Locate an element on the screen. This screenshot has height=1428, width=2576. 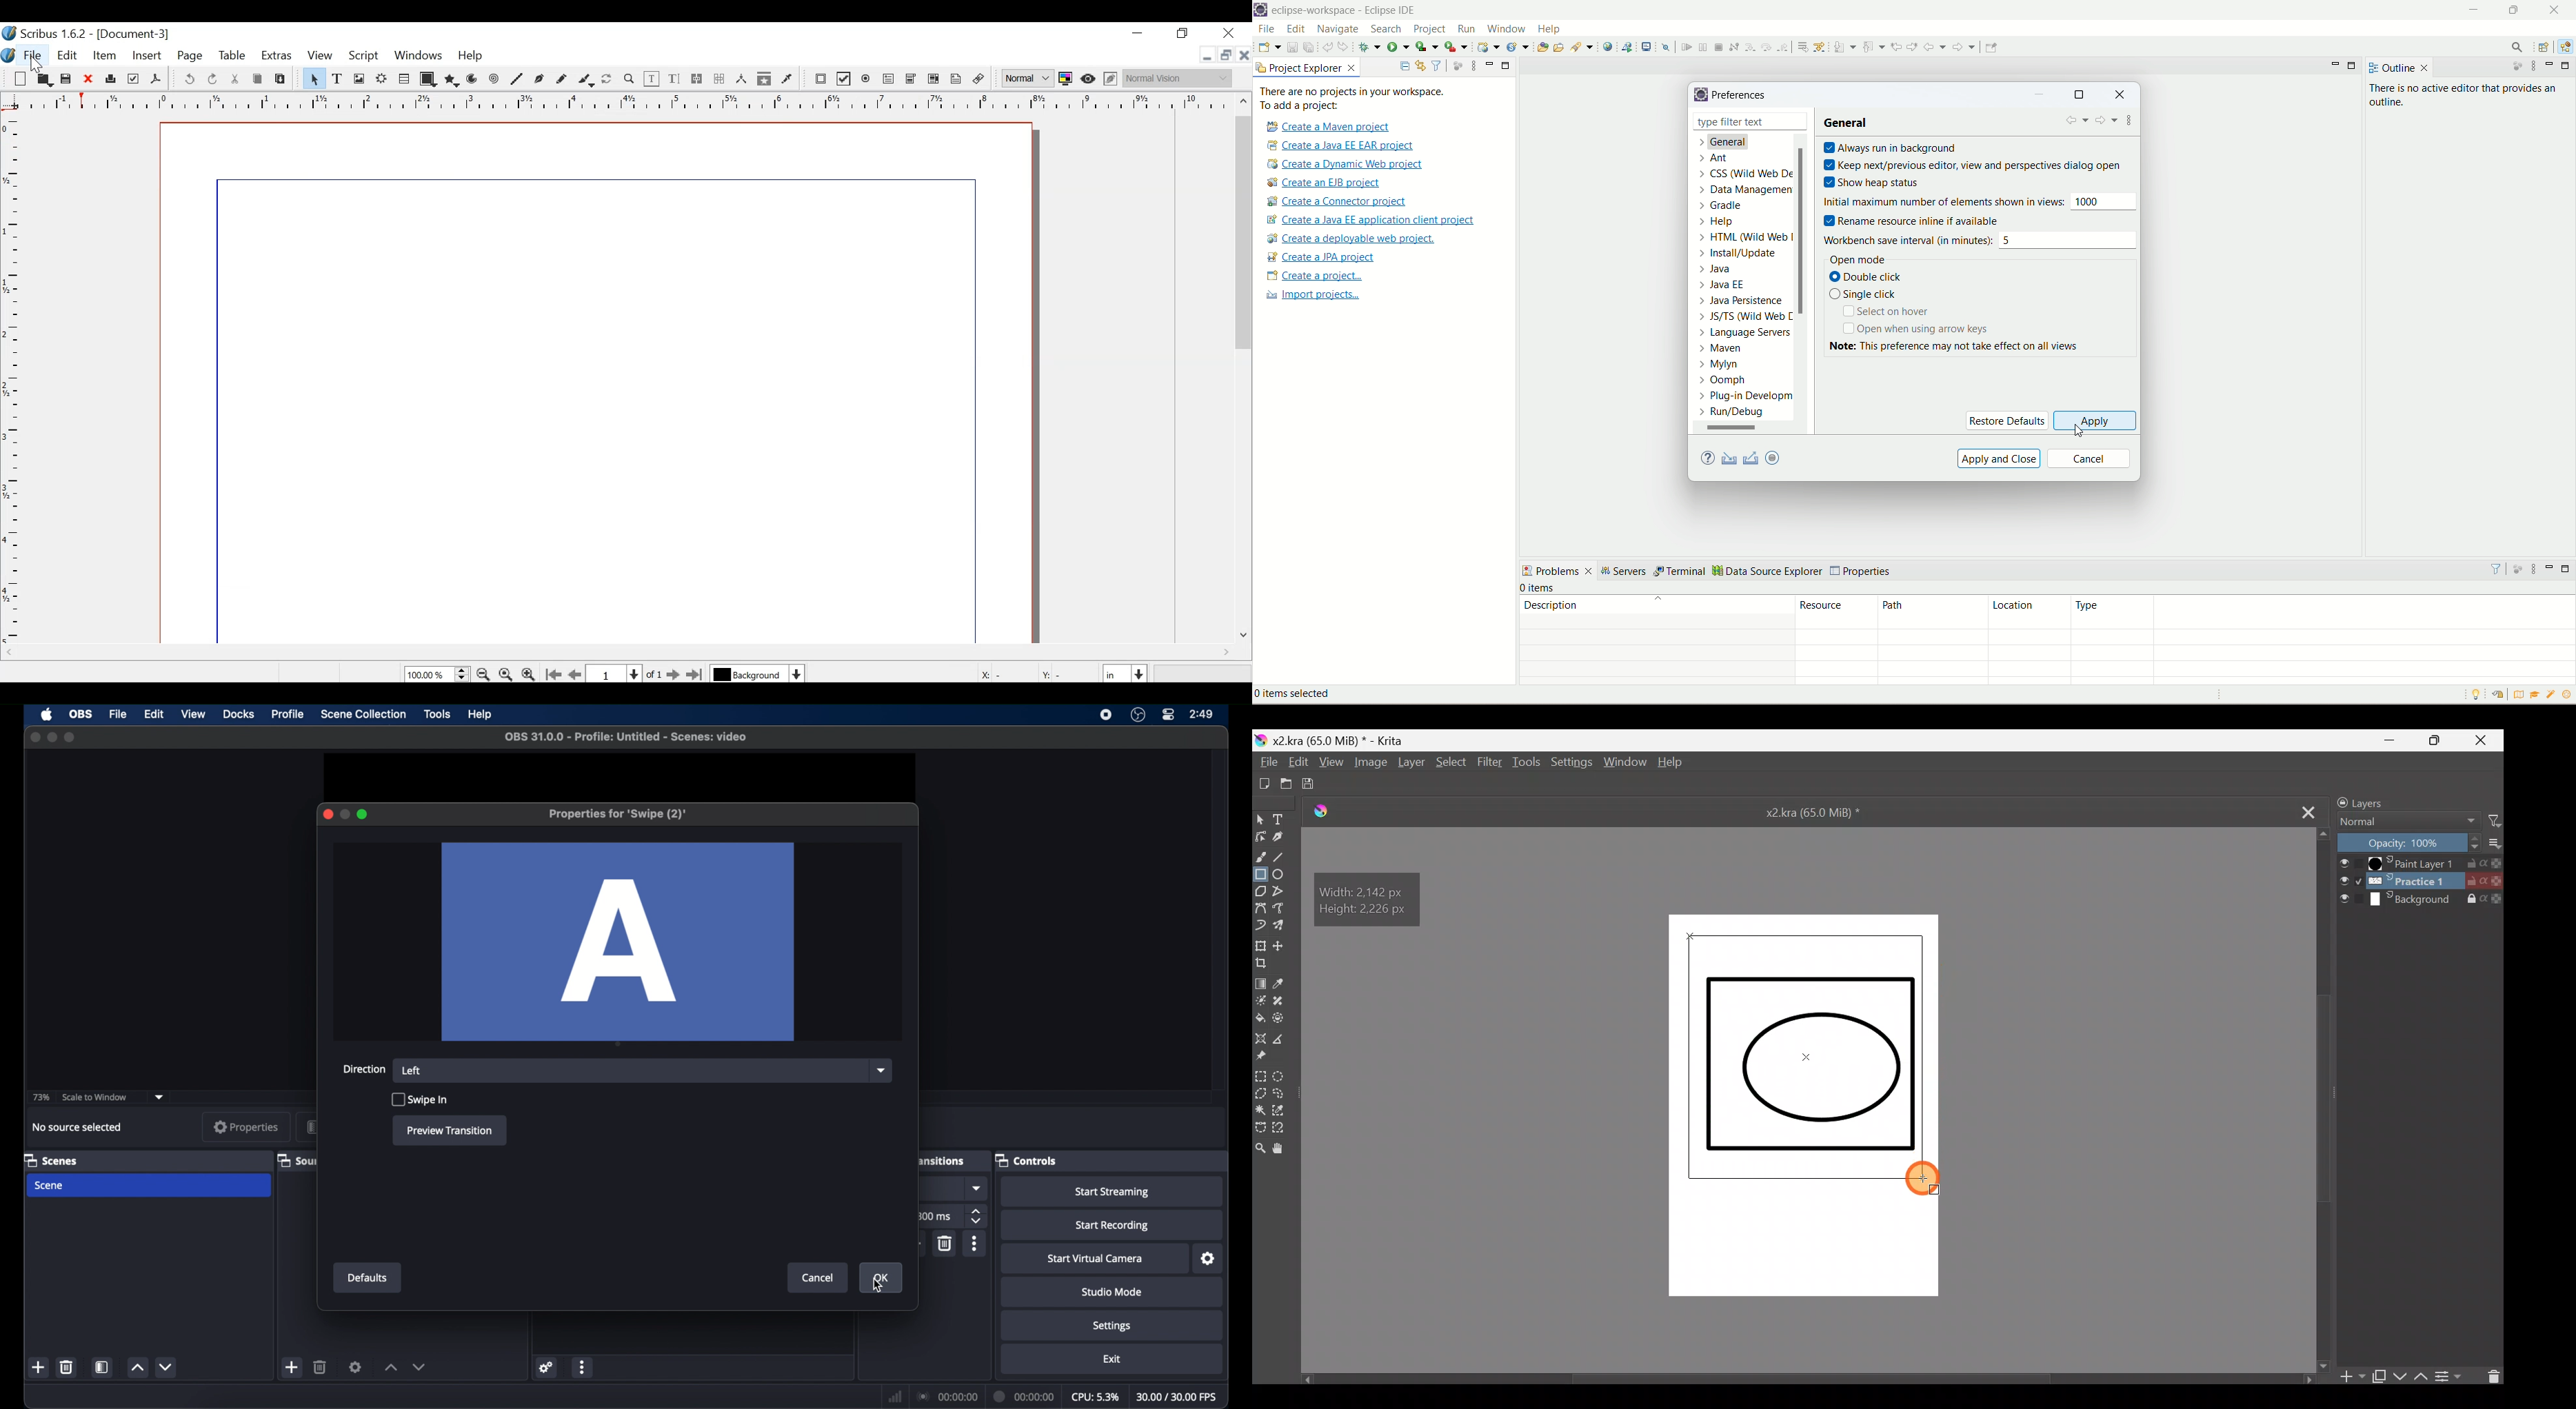
Cut is located at coordinates (236, 80).